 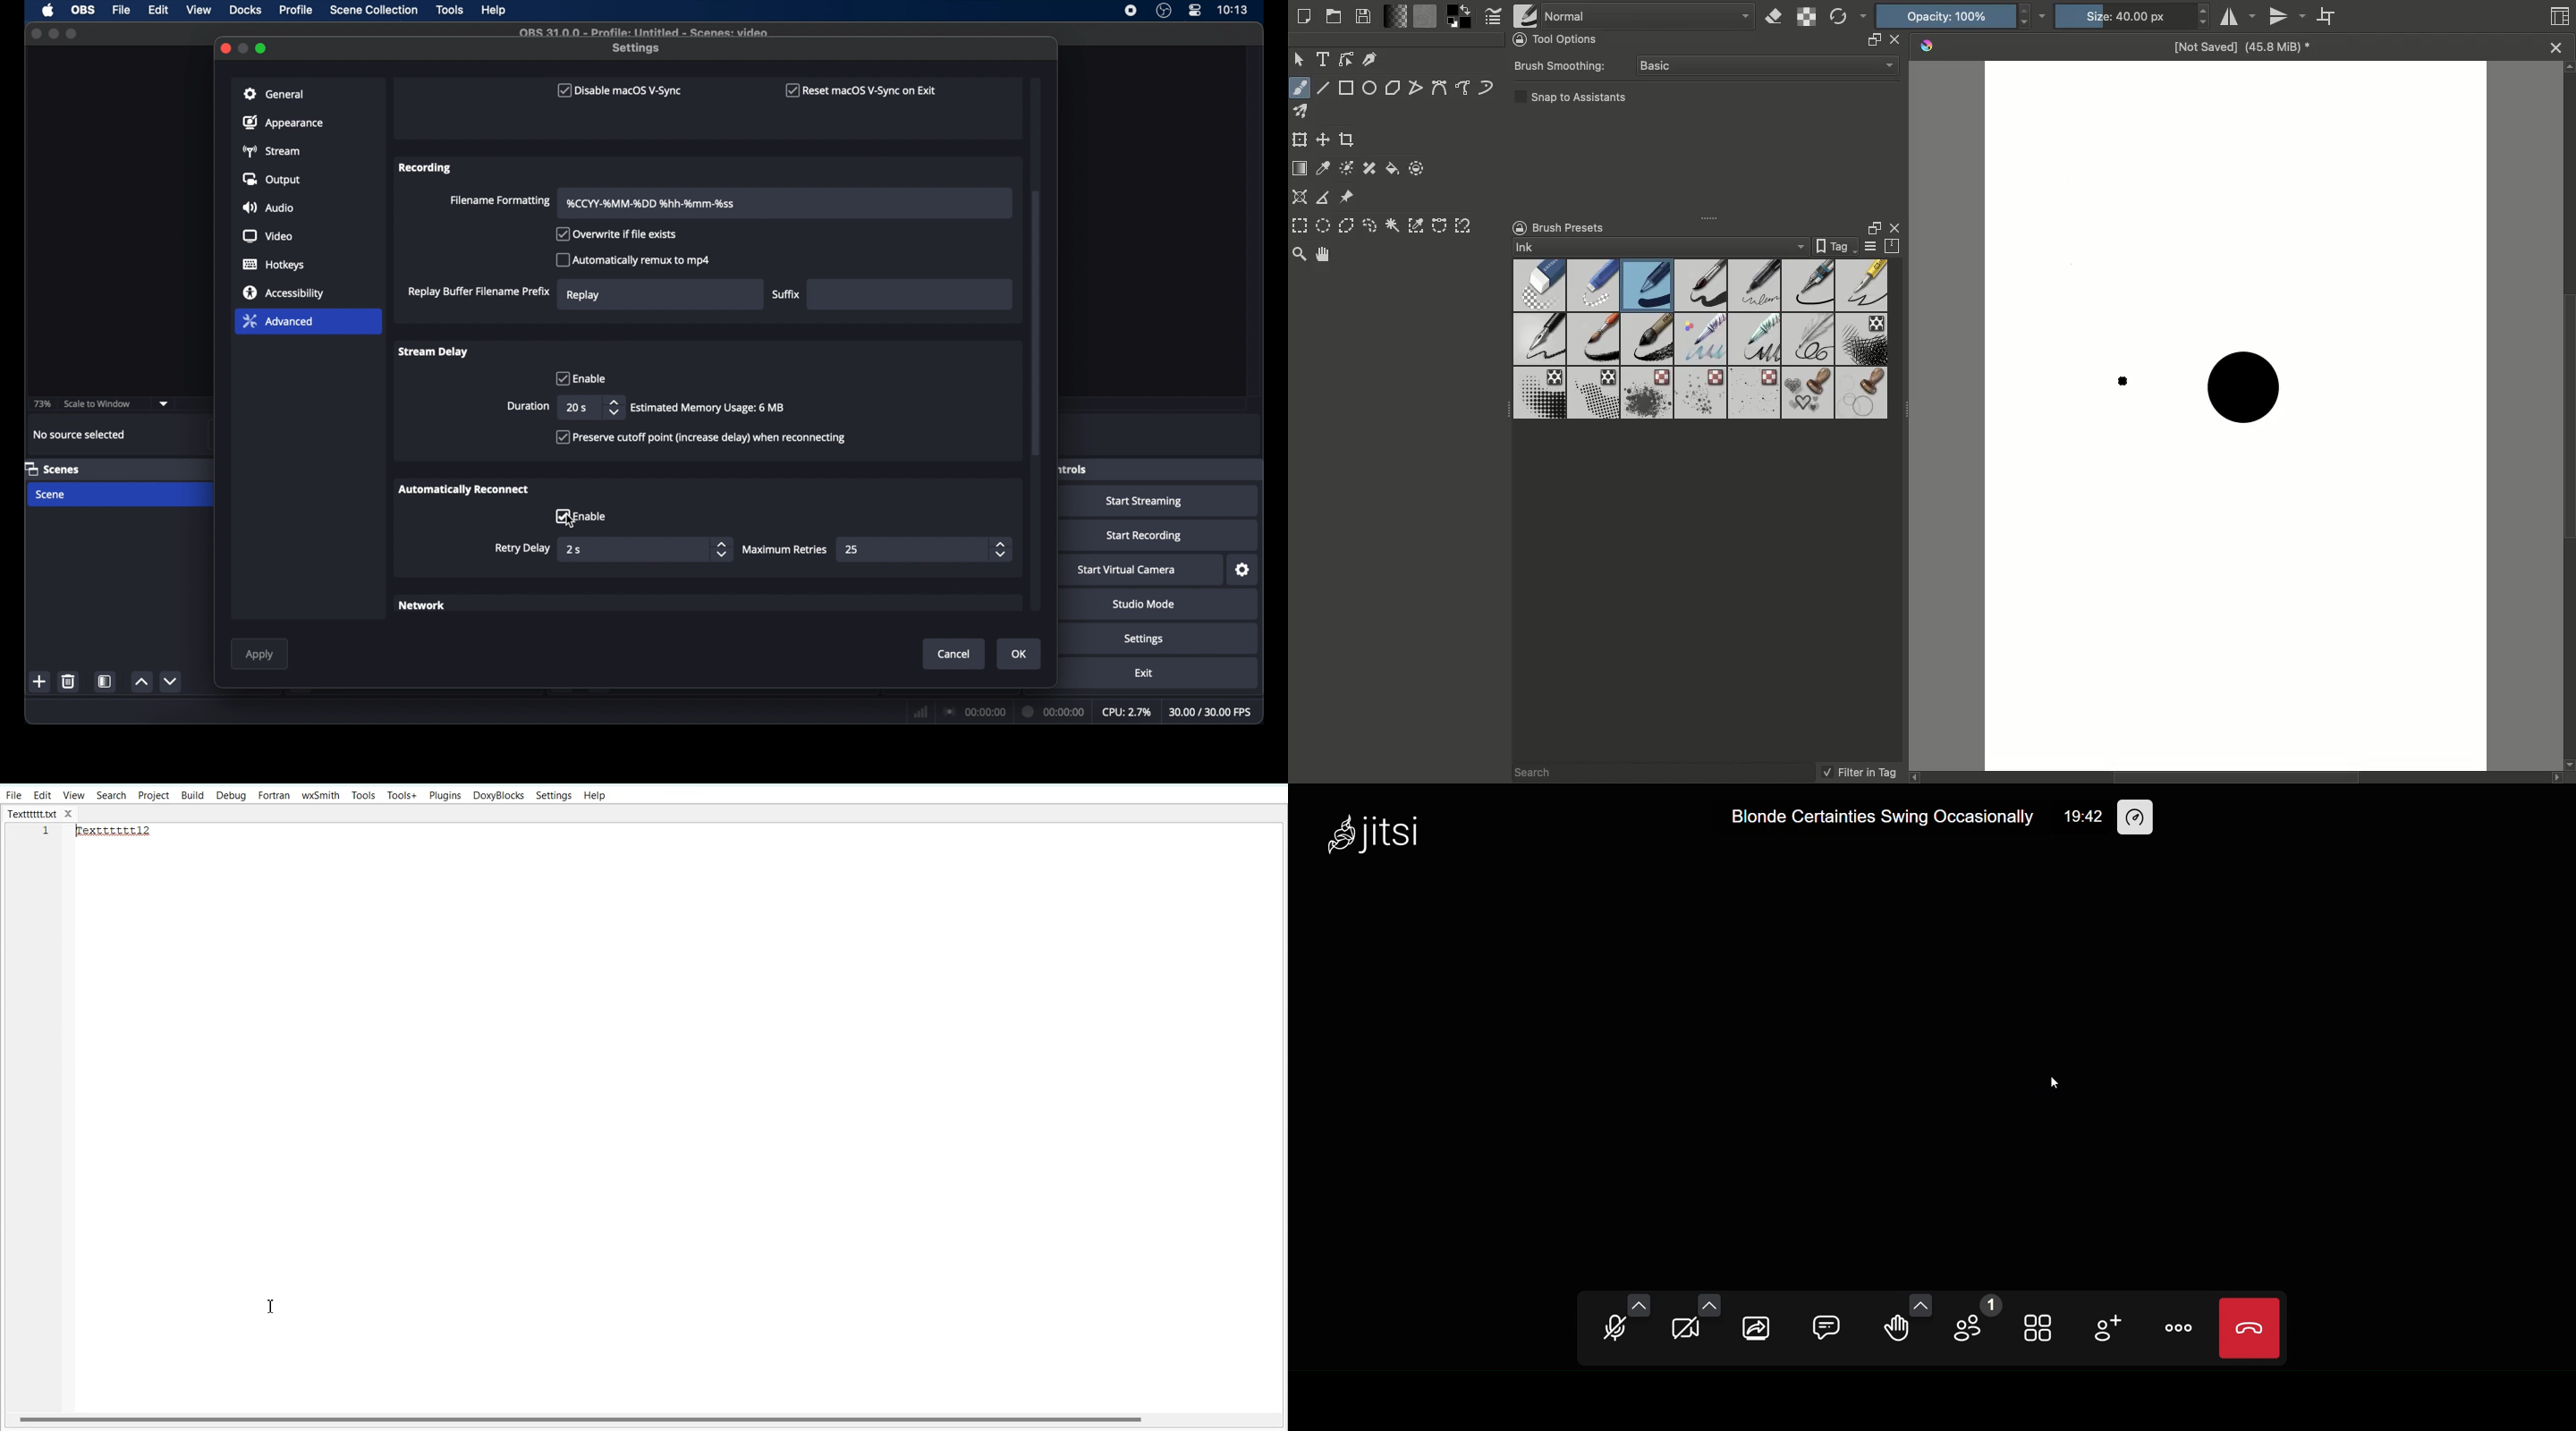 What do you see at coordinates (1564, 66) in the screenshot?
I see `Brush smoothing` at bounding box center [1564, 66].